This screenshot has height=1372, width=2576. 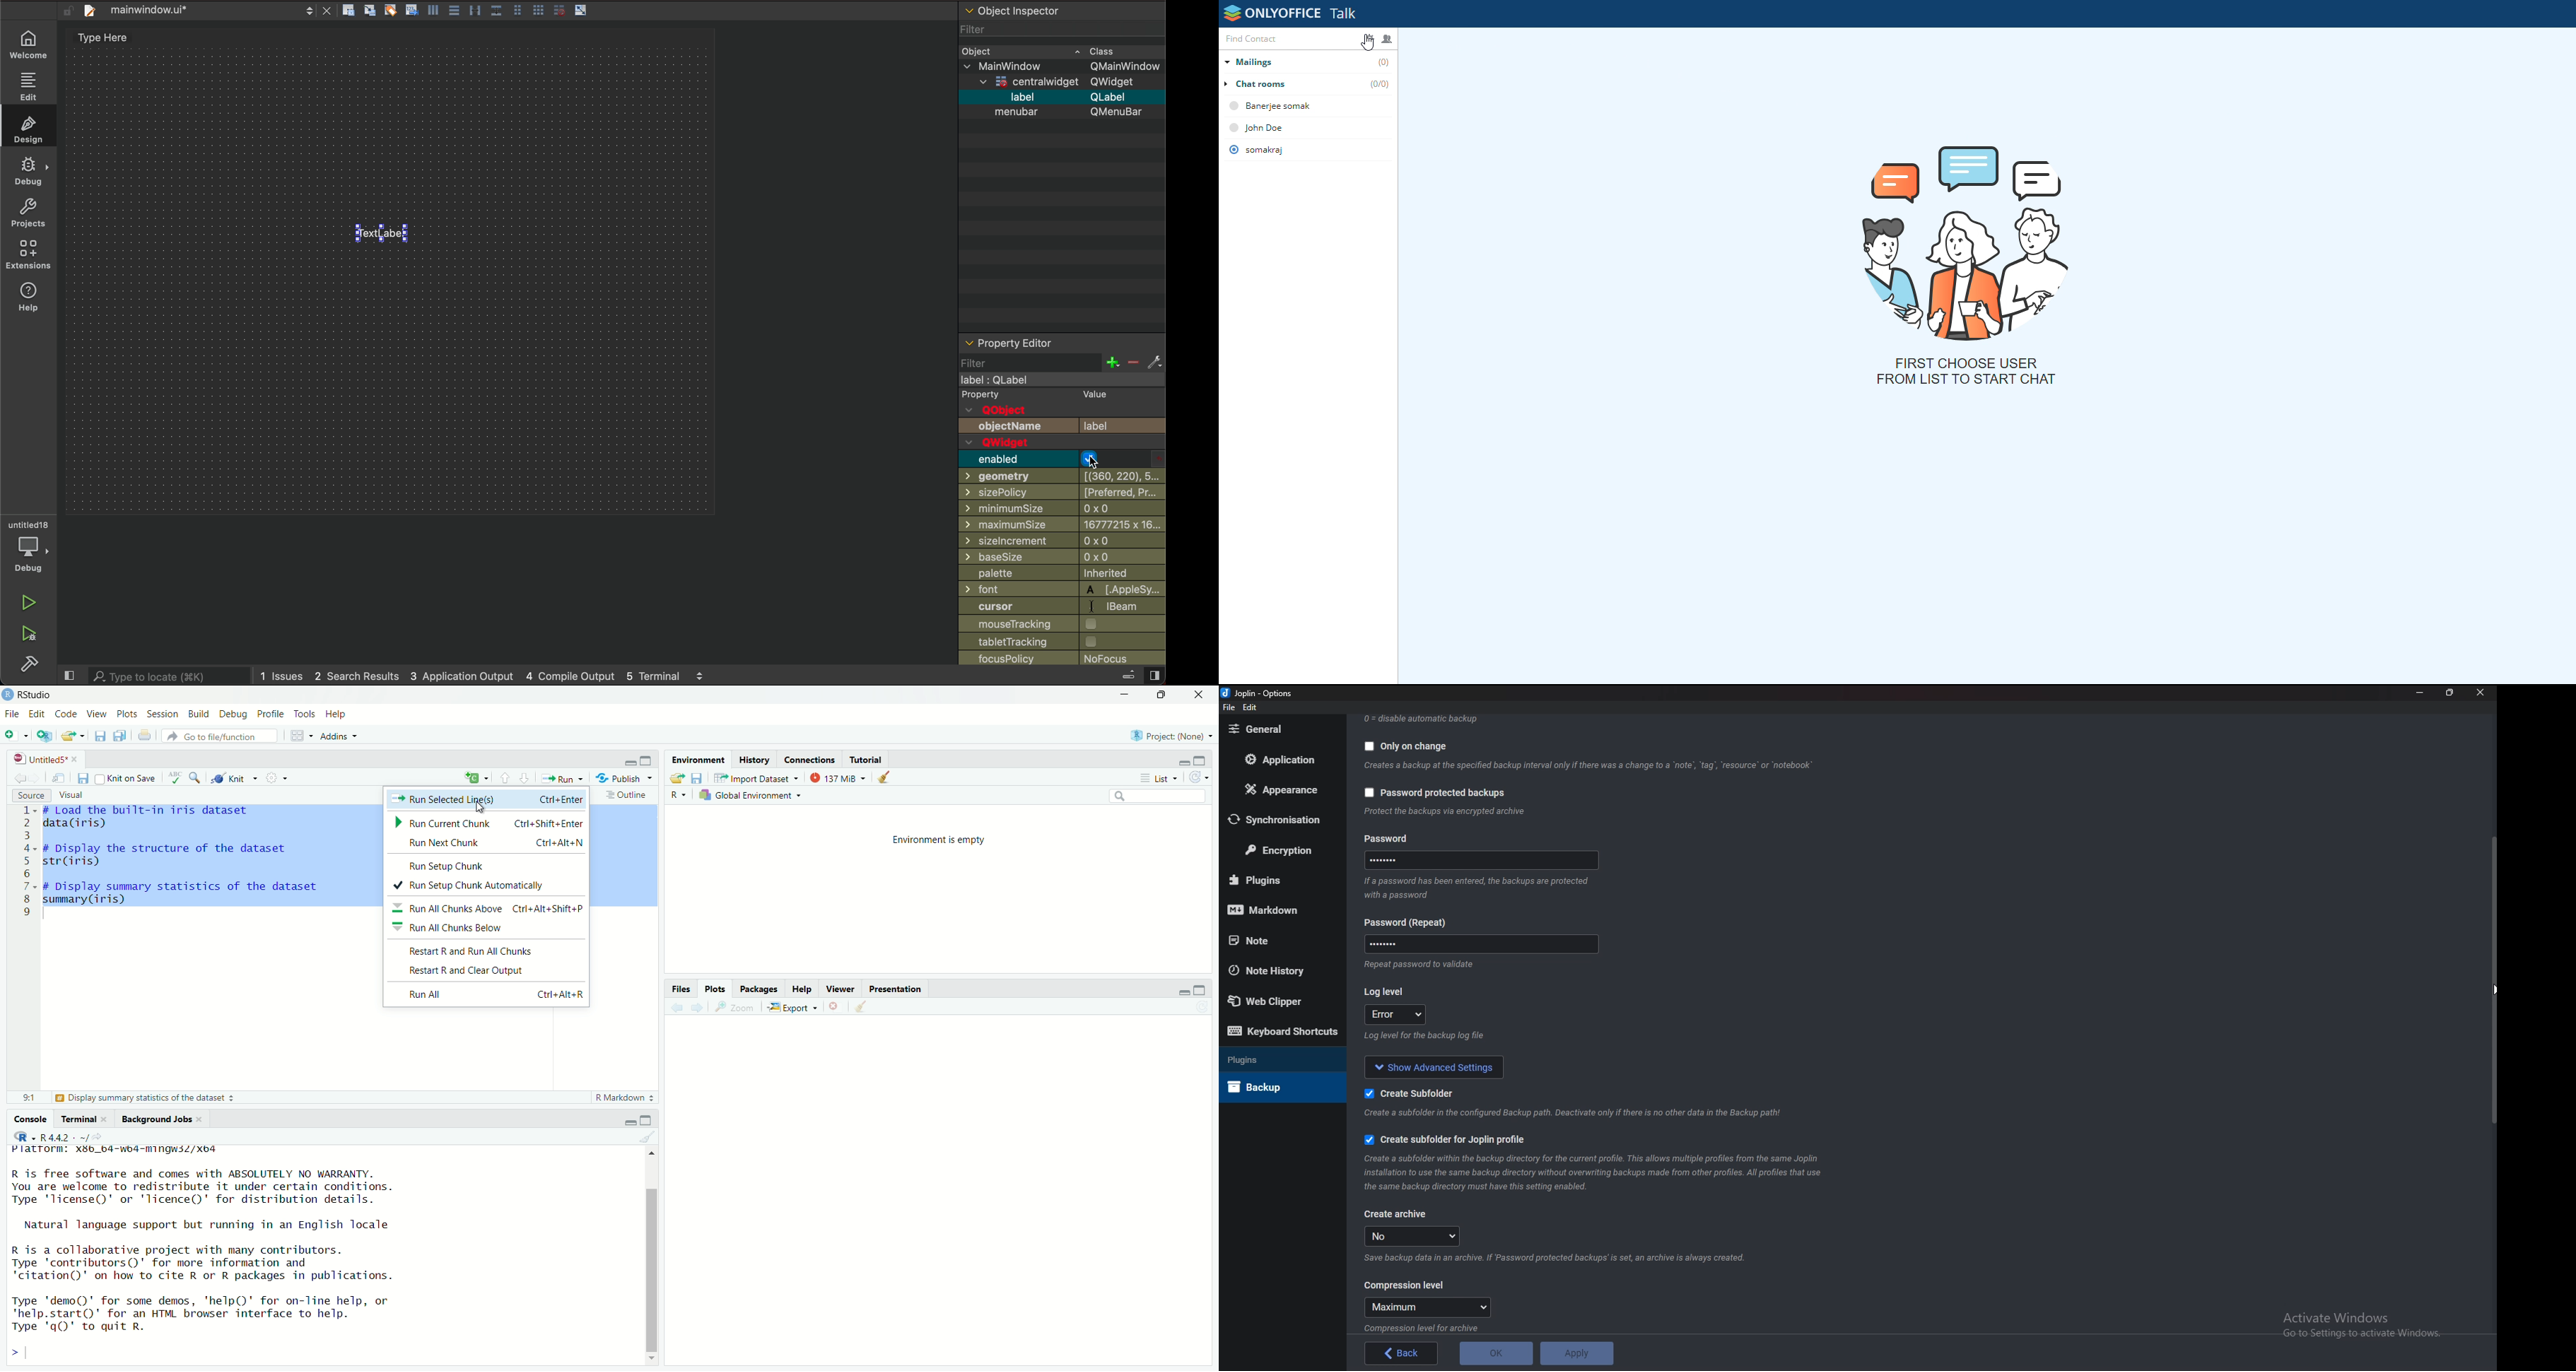 I want to click on Save, so click(x=700, y=777).